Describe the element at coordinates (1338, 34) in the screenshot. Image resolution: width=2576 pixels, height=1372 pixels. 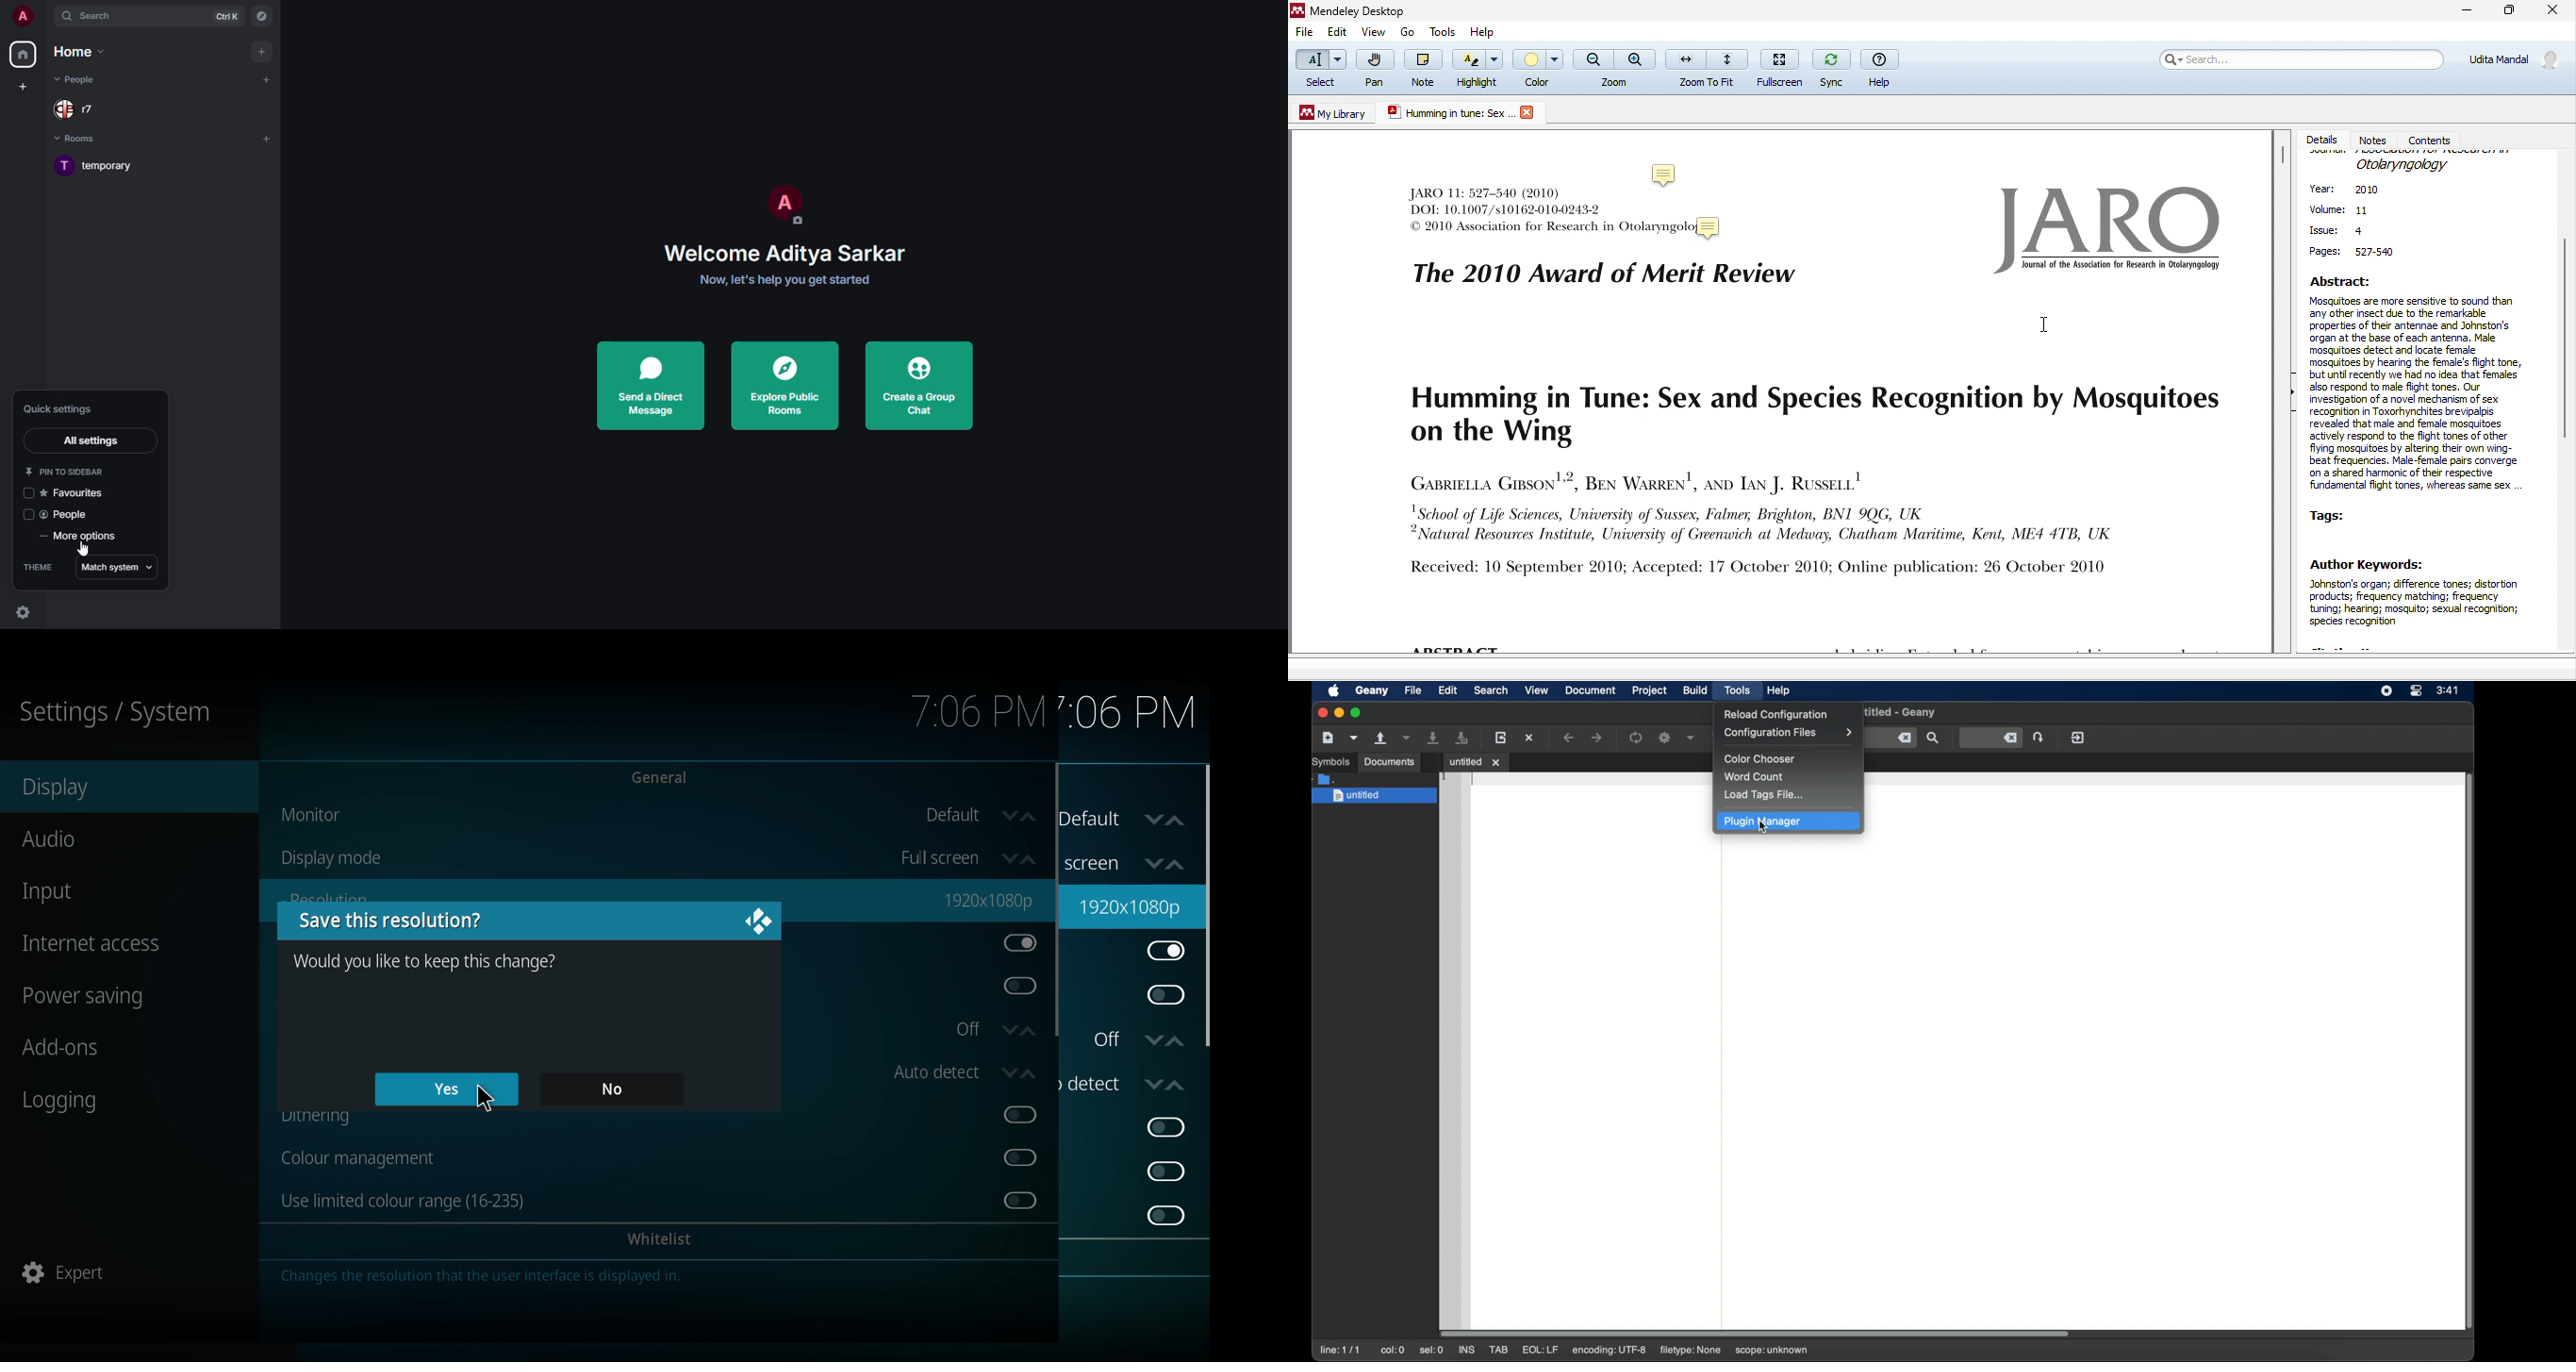
I see `edit` at that location.